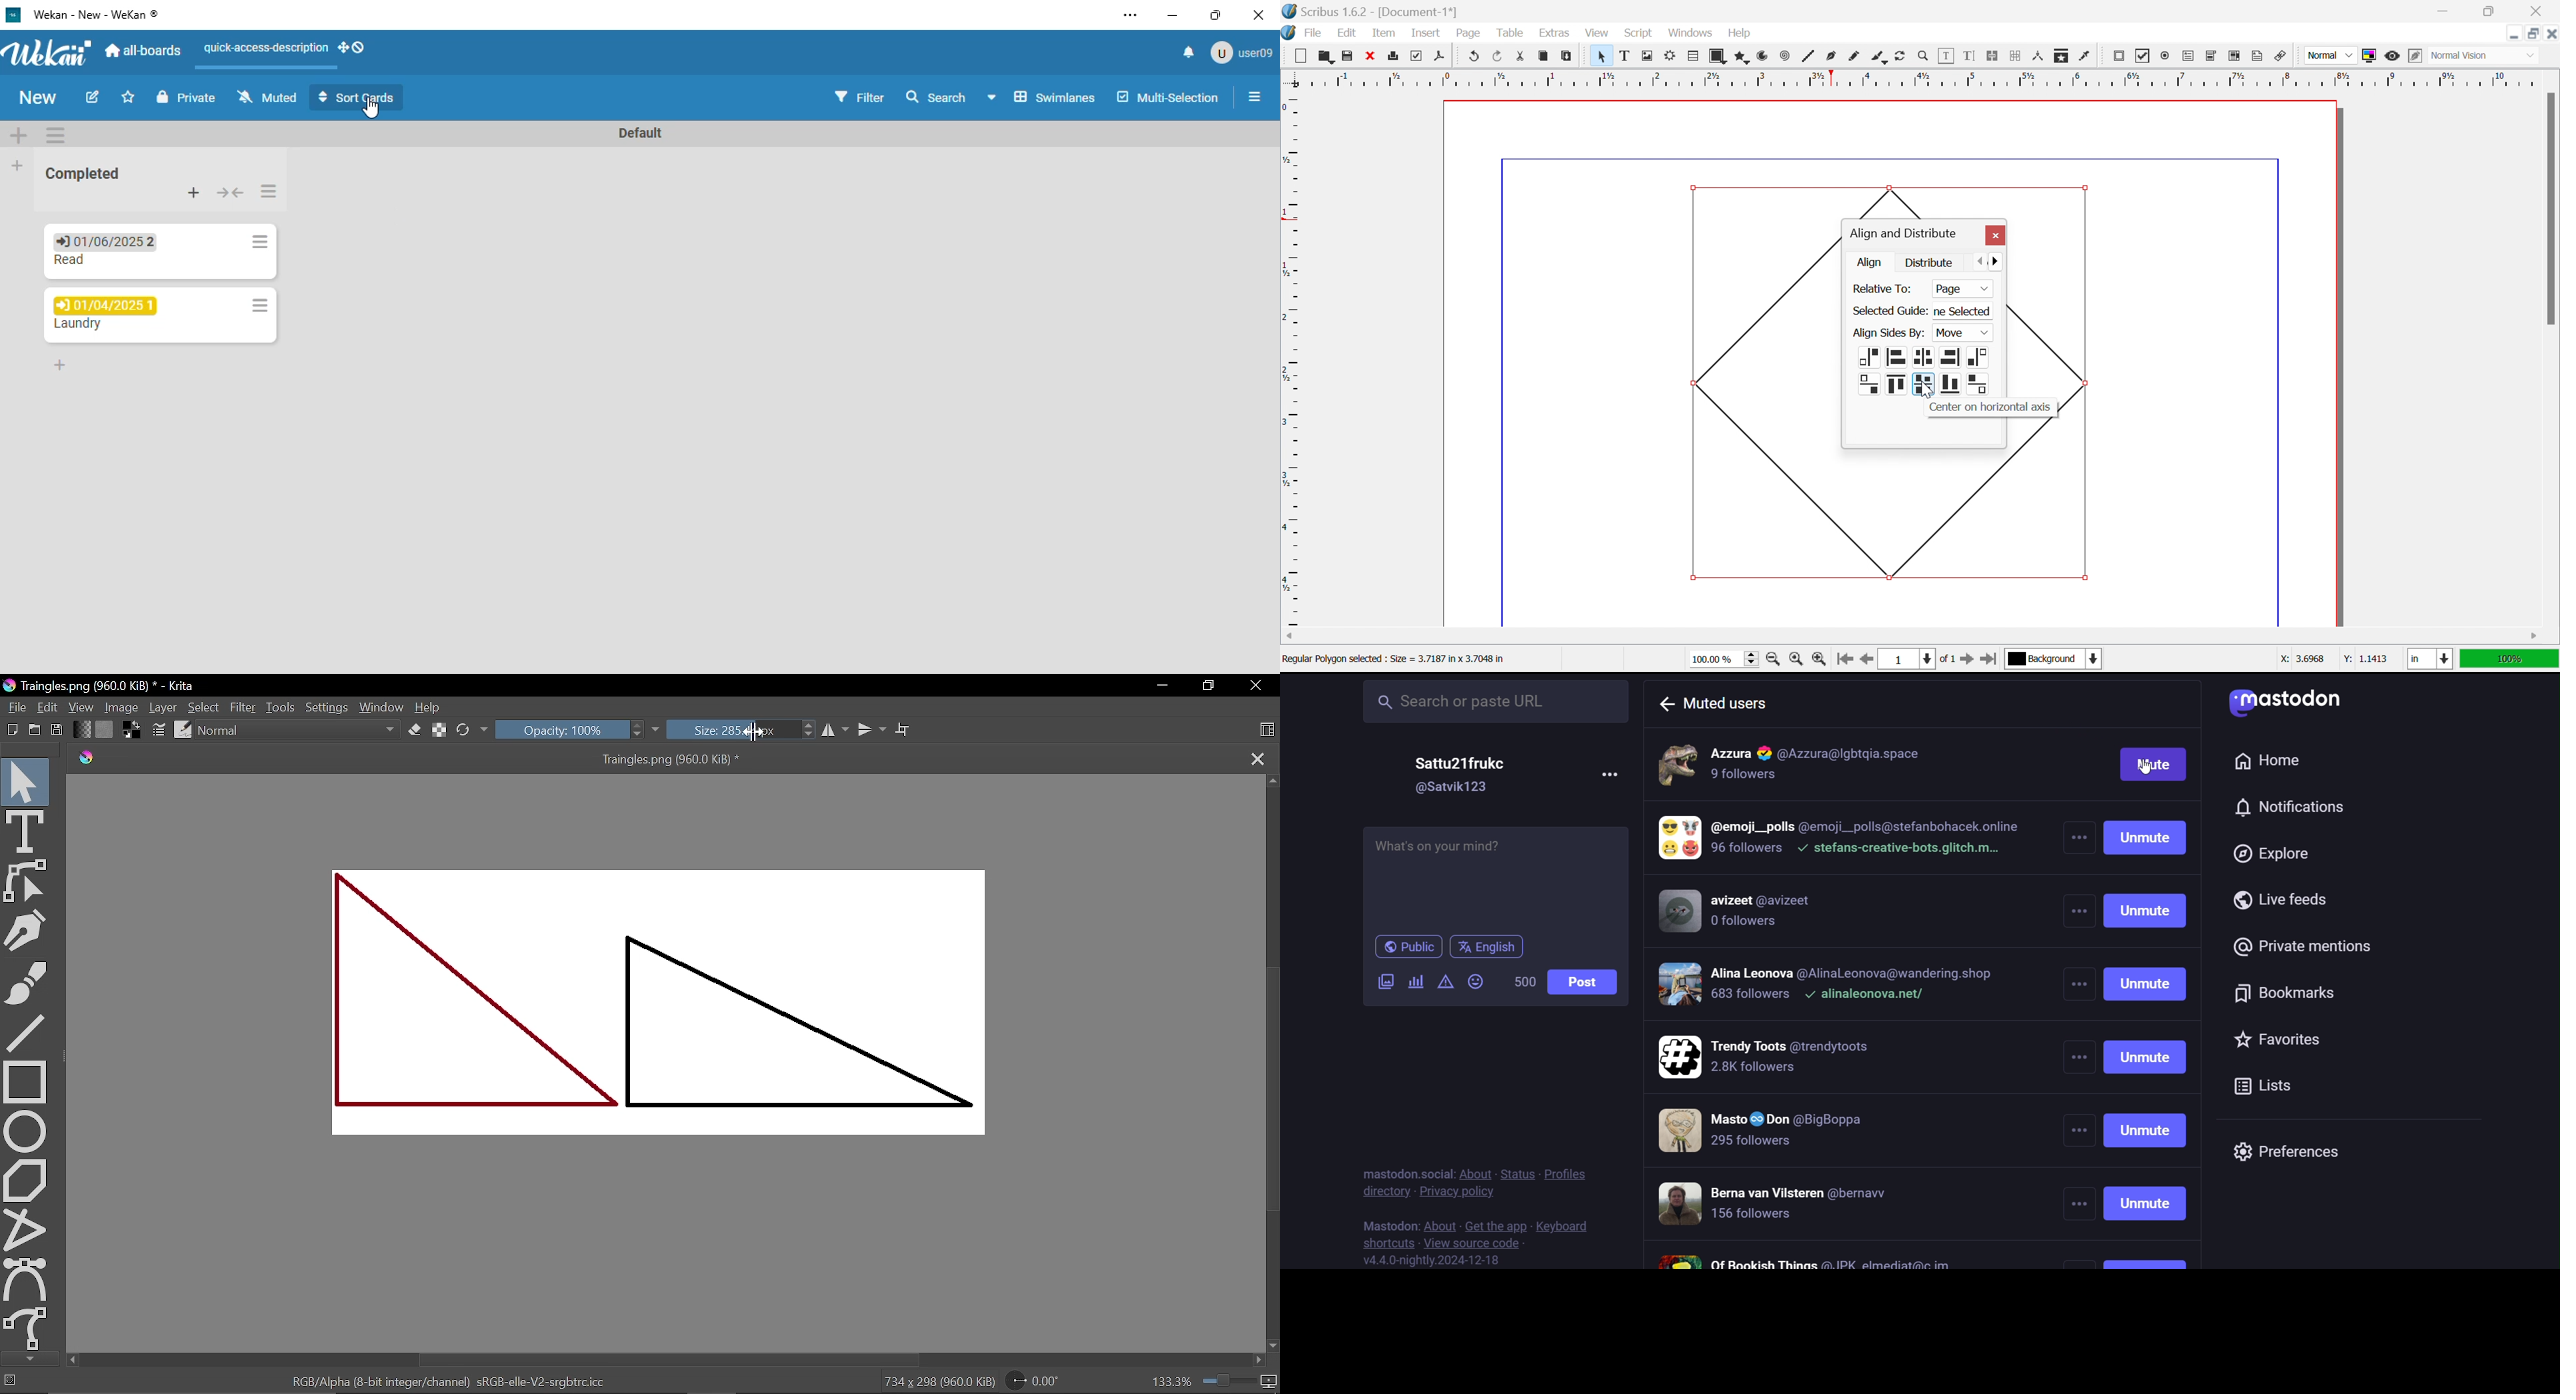 Image resolution: width=2576 pixels, height=1400 pixels. I want to click on Link text frames, so click(1991, 56).